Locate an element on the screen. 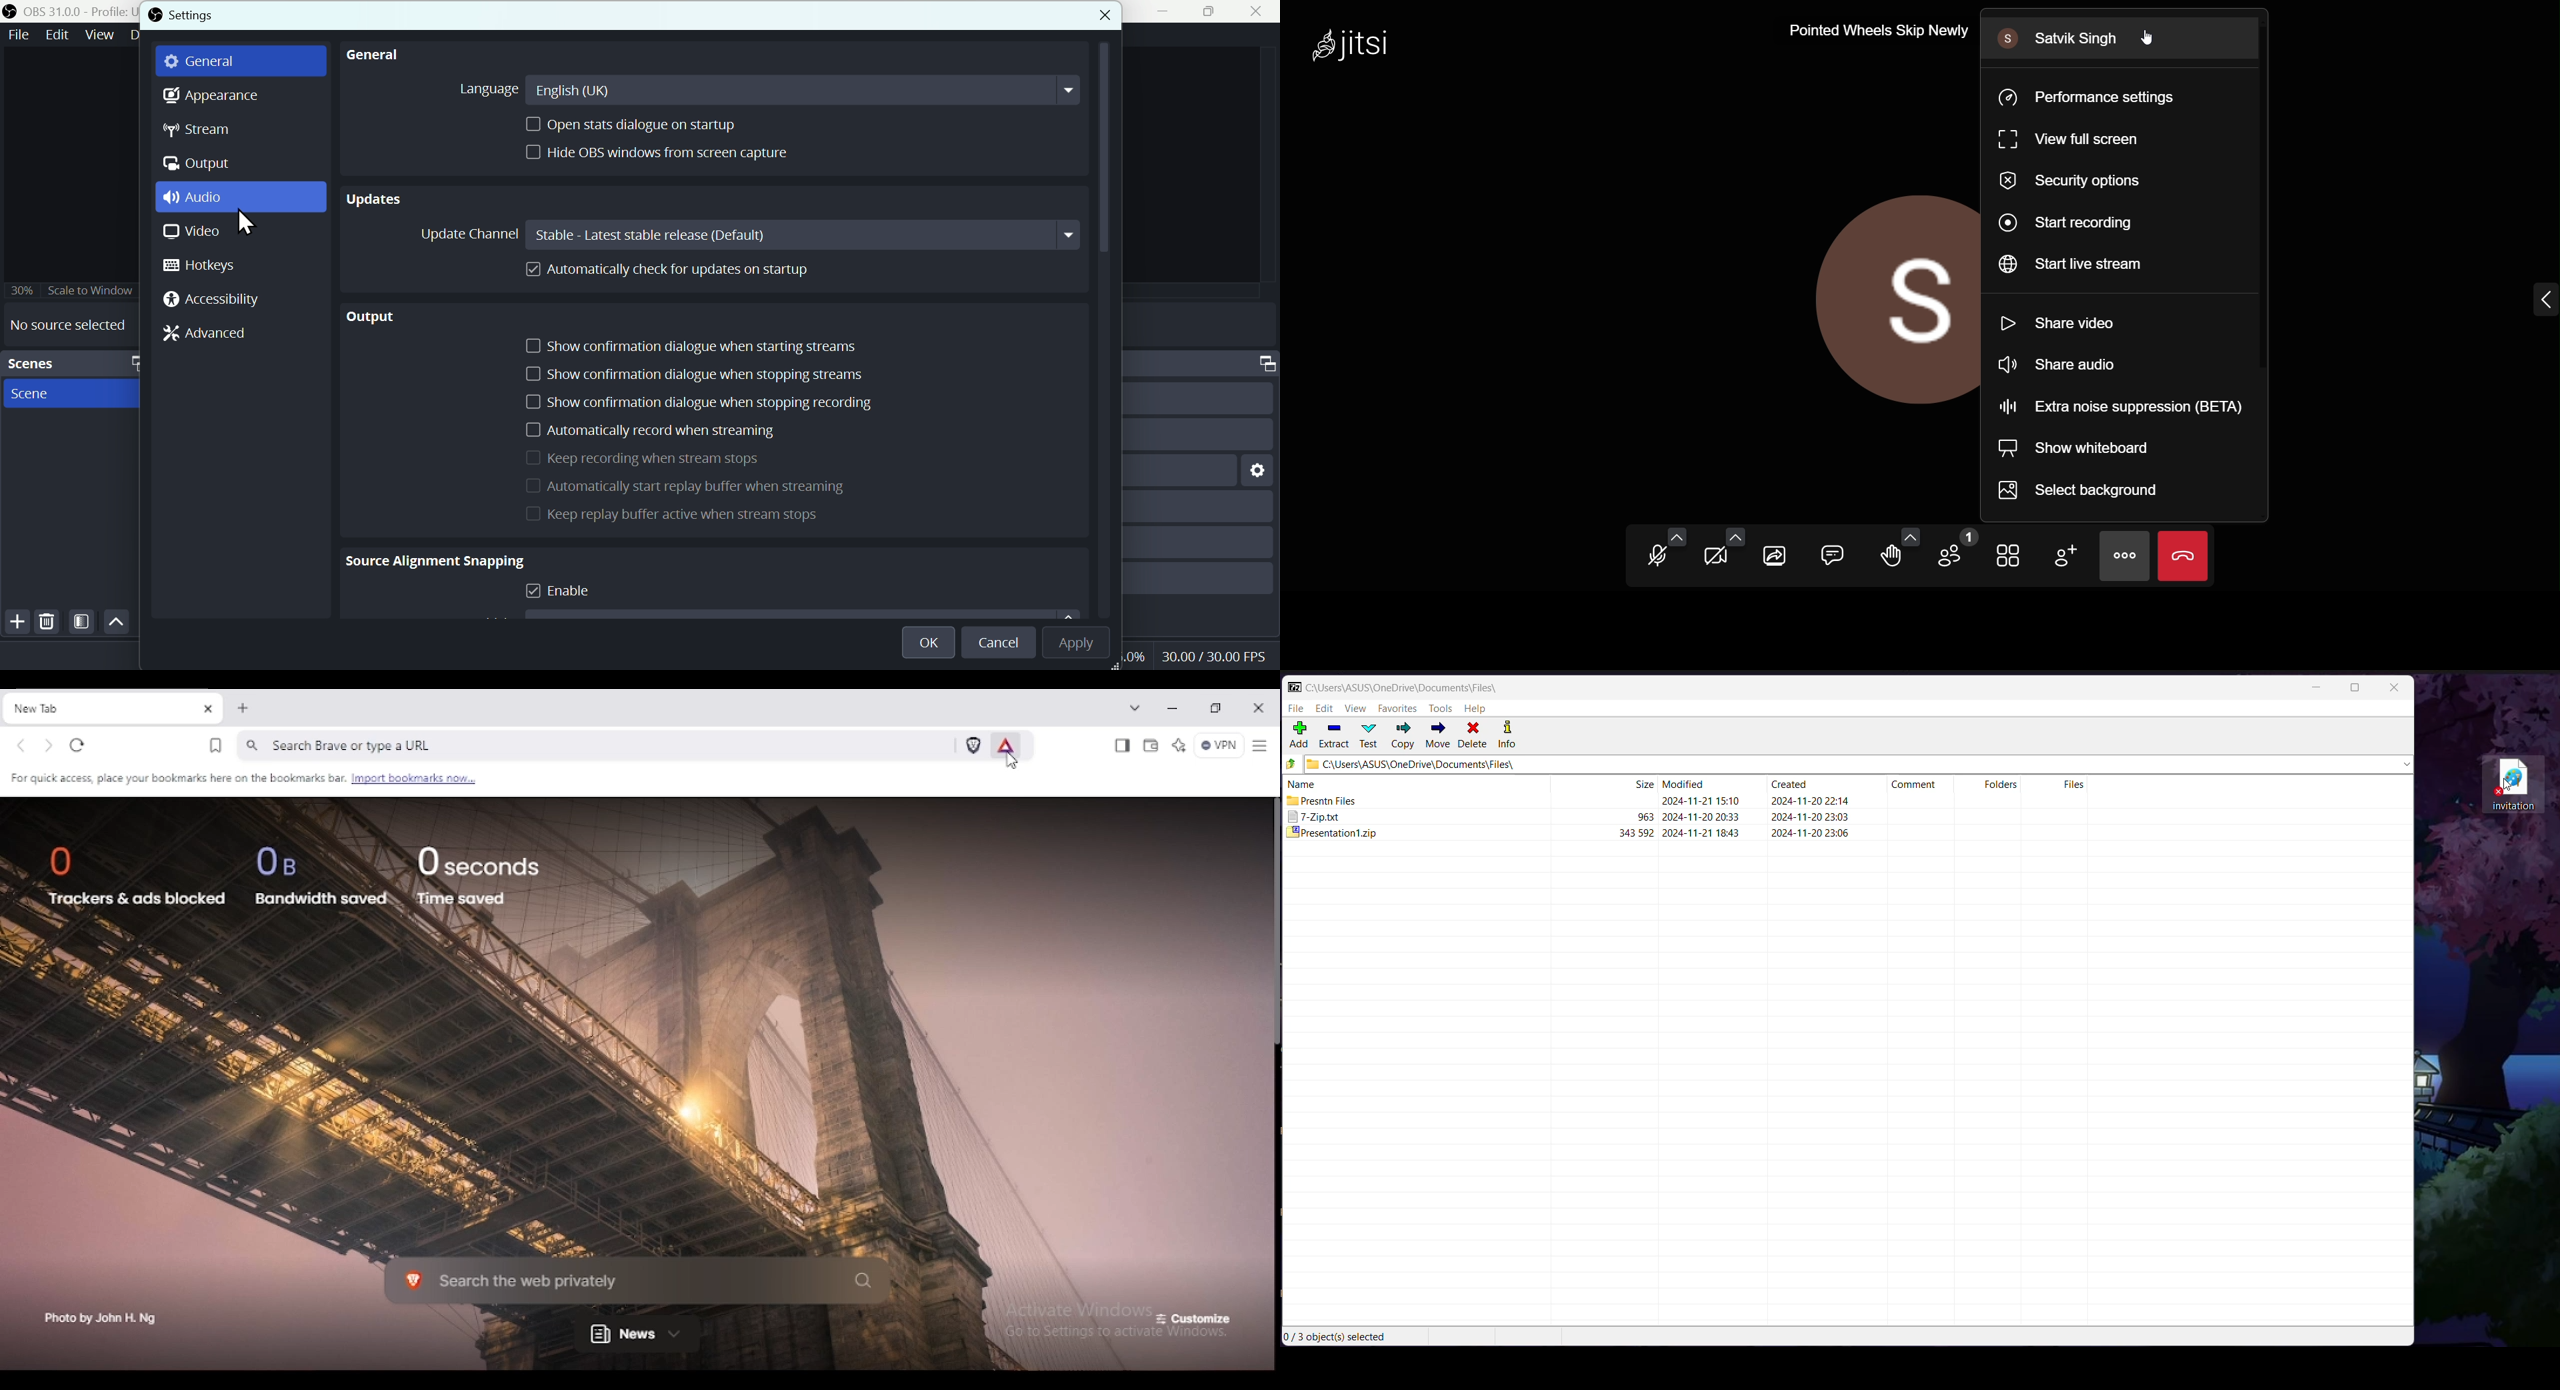 The image size is (2576, 1400). Apply is located at coordinates (1083, 645).